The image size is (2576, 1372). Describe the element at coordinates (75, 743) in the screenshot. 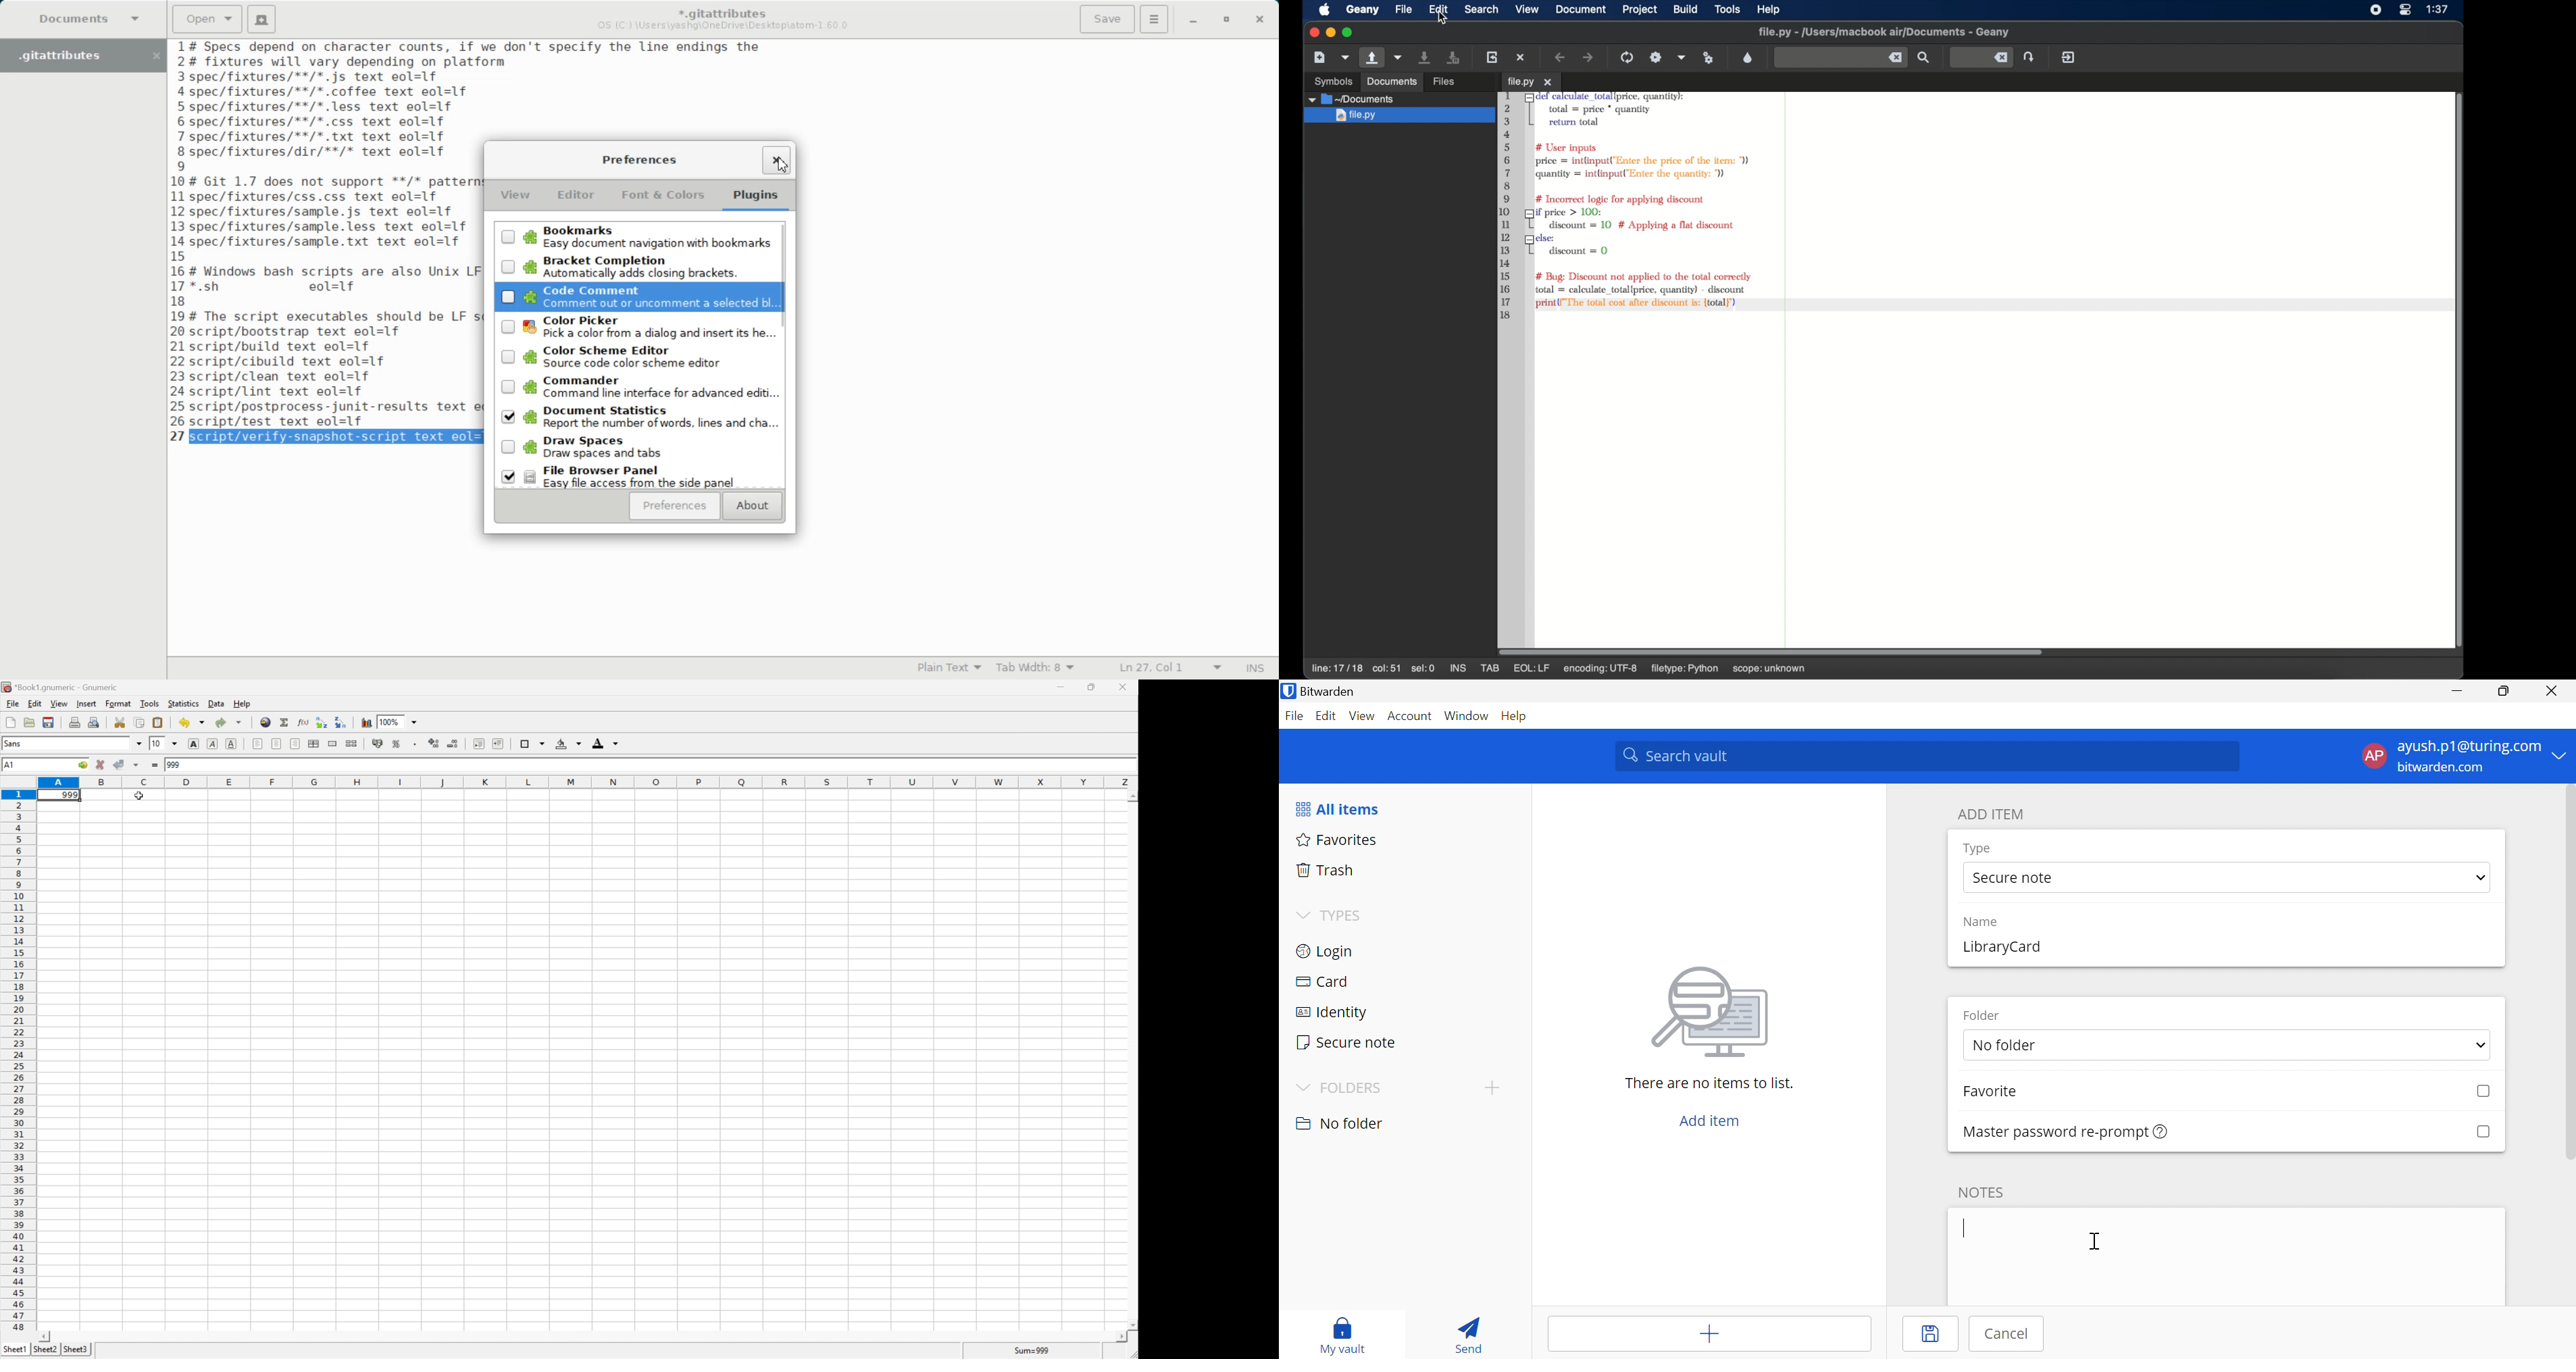

I see `font name Sans` at that location.